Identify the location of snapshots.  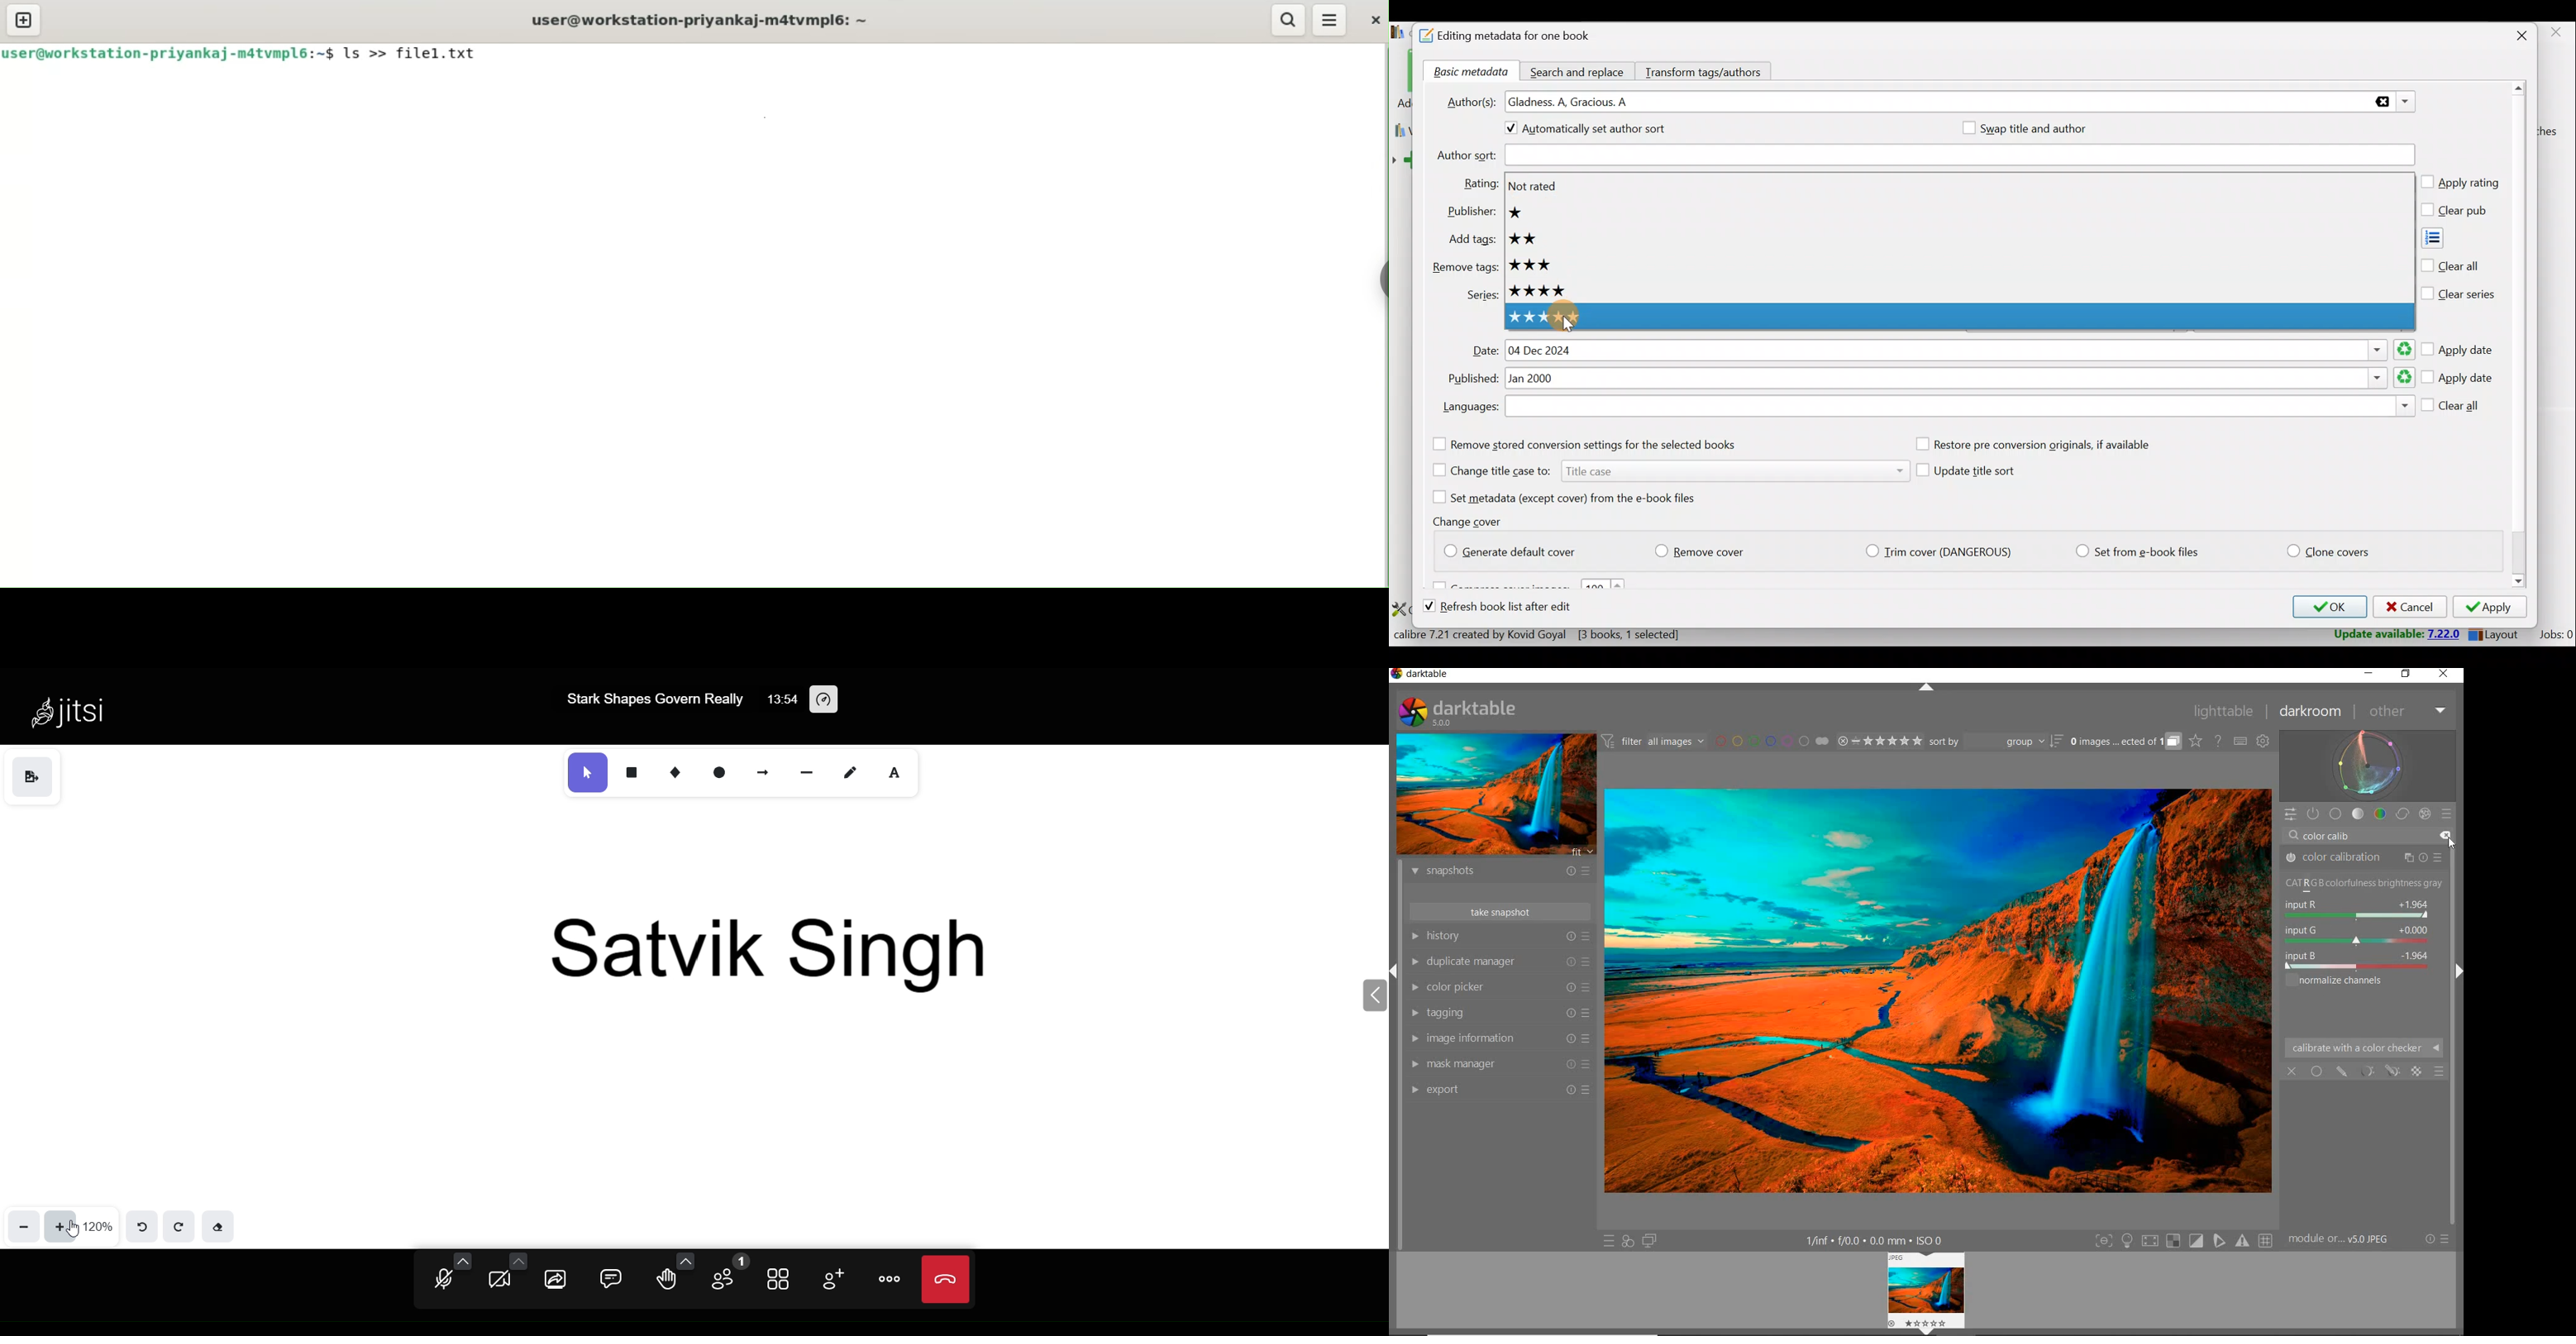
(1503, 873).